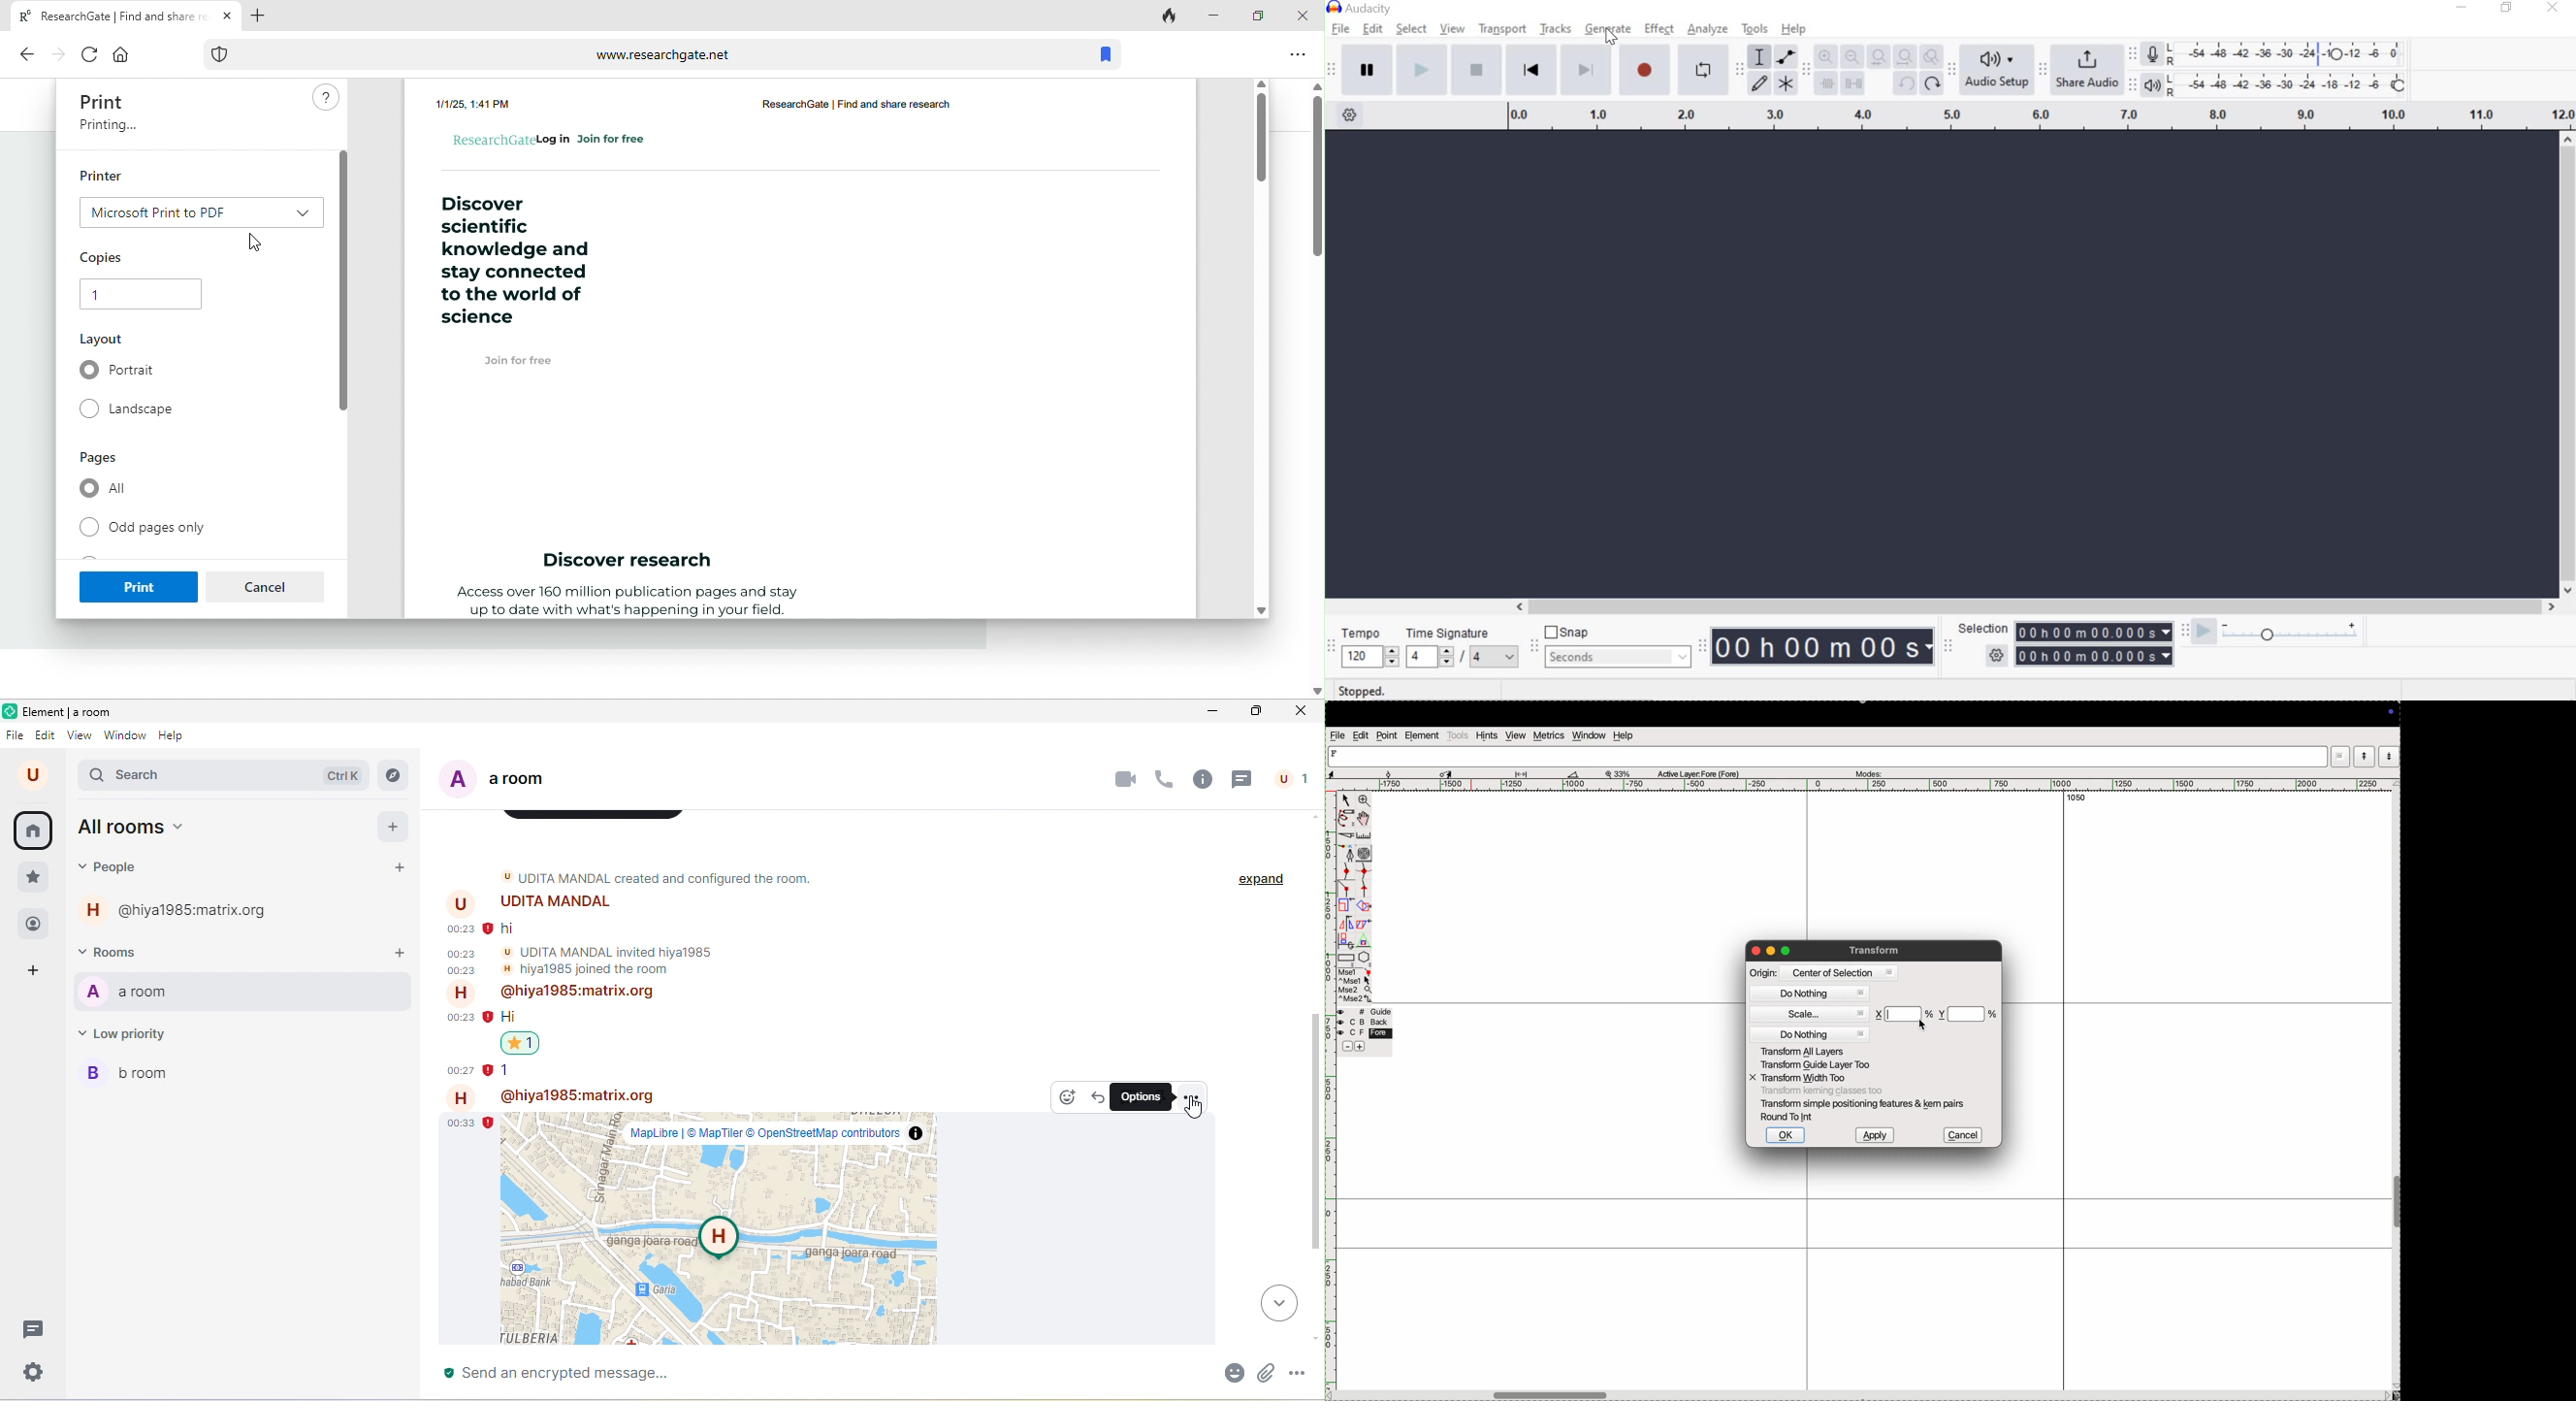 The image size is (2576, 1428). I want to click on expand, so click(1260, 880).